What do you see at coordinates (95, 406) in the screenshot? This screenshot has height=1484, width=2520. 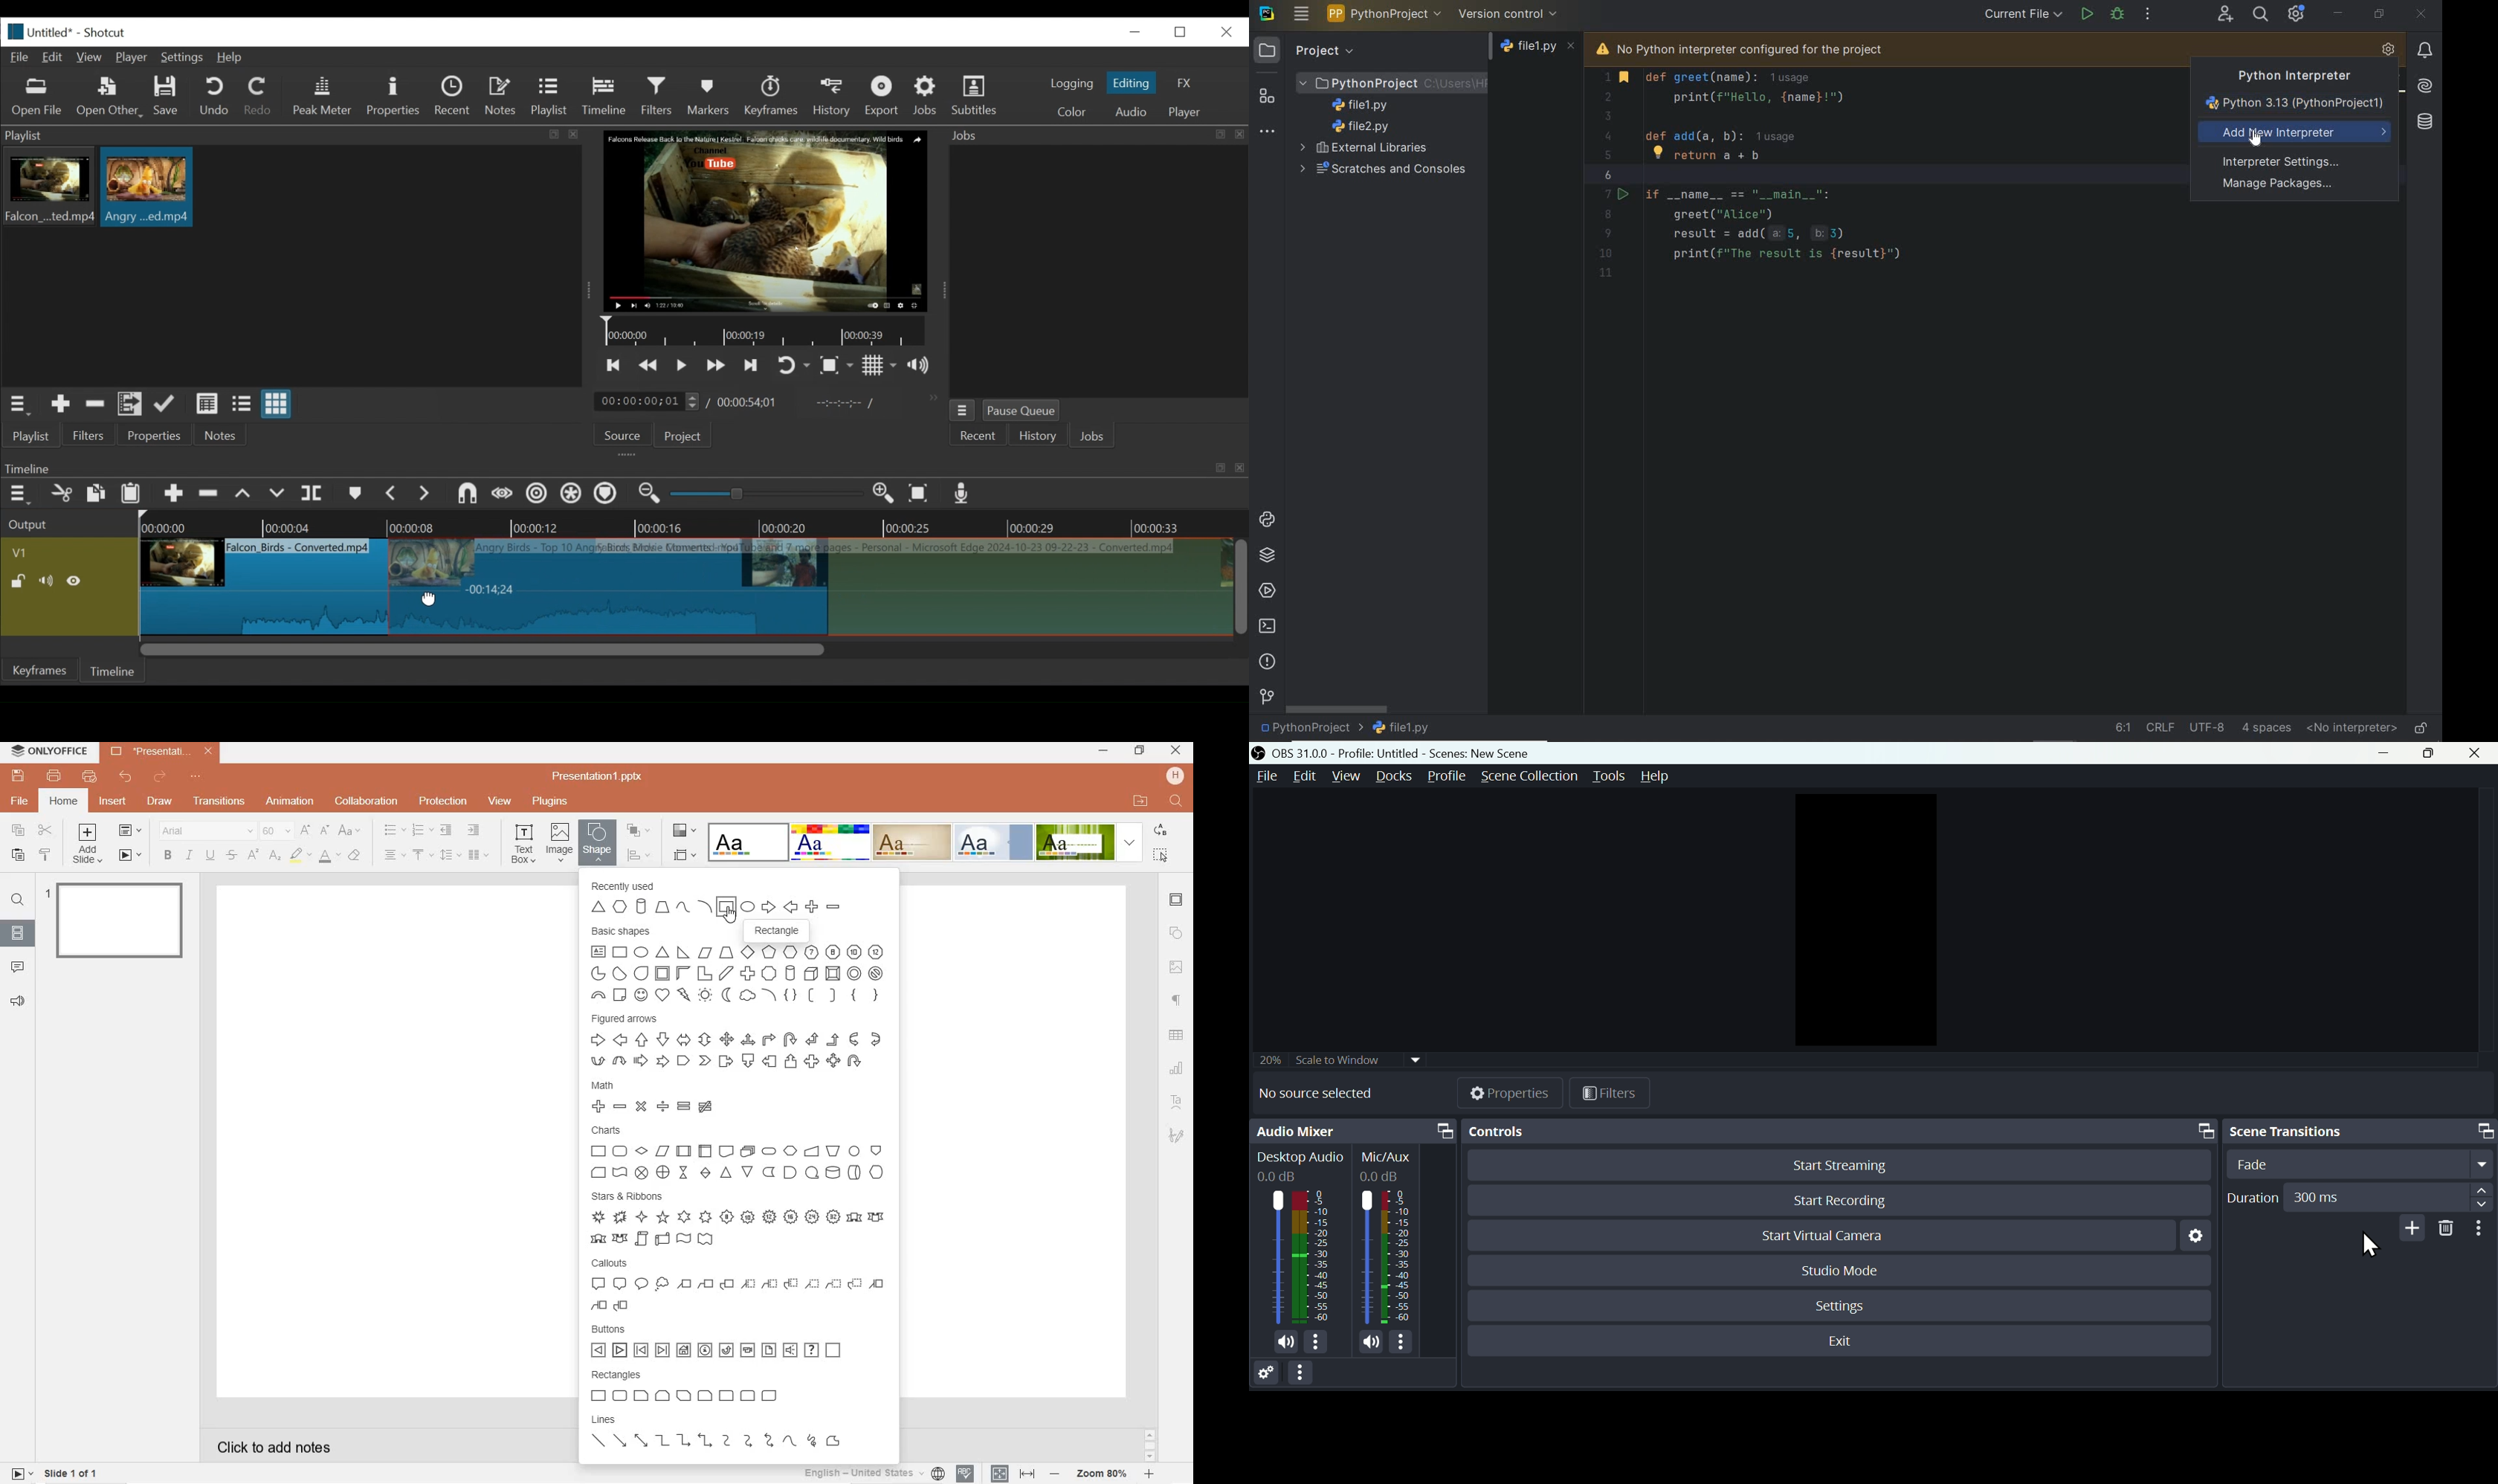 I see `Remove cut` at bounding box center [95, 406].